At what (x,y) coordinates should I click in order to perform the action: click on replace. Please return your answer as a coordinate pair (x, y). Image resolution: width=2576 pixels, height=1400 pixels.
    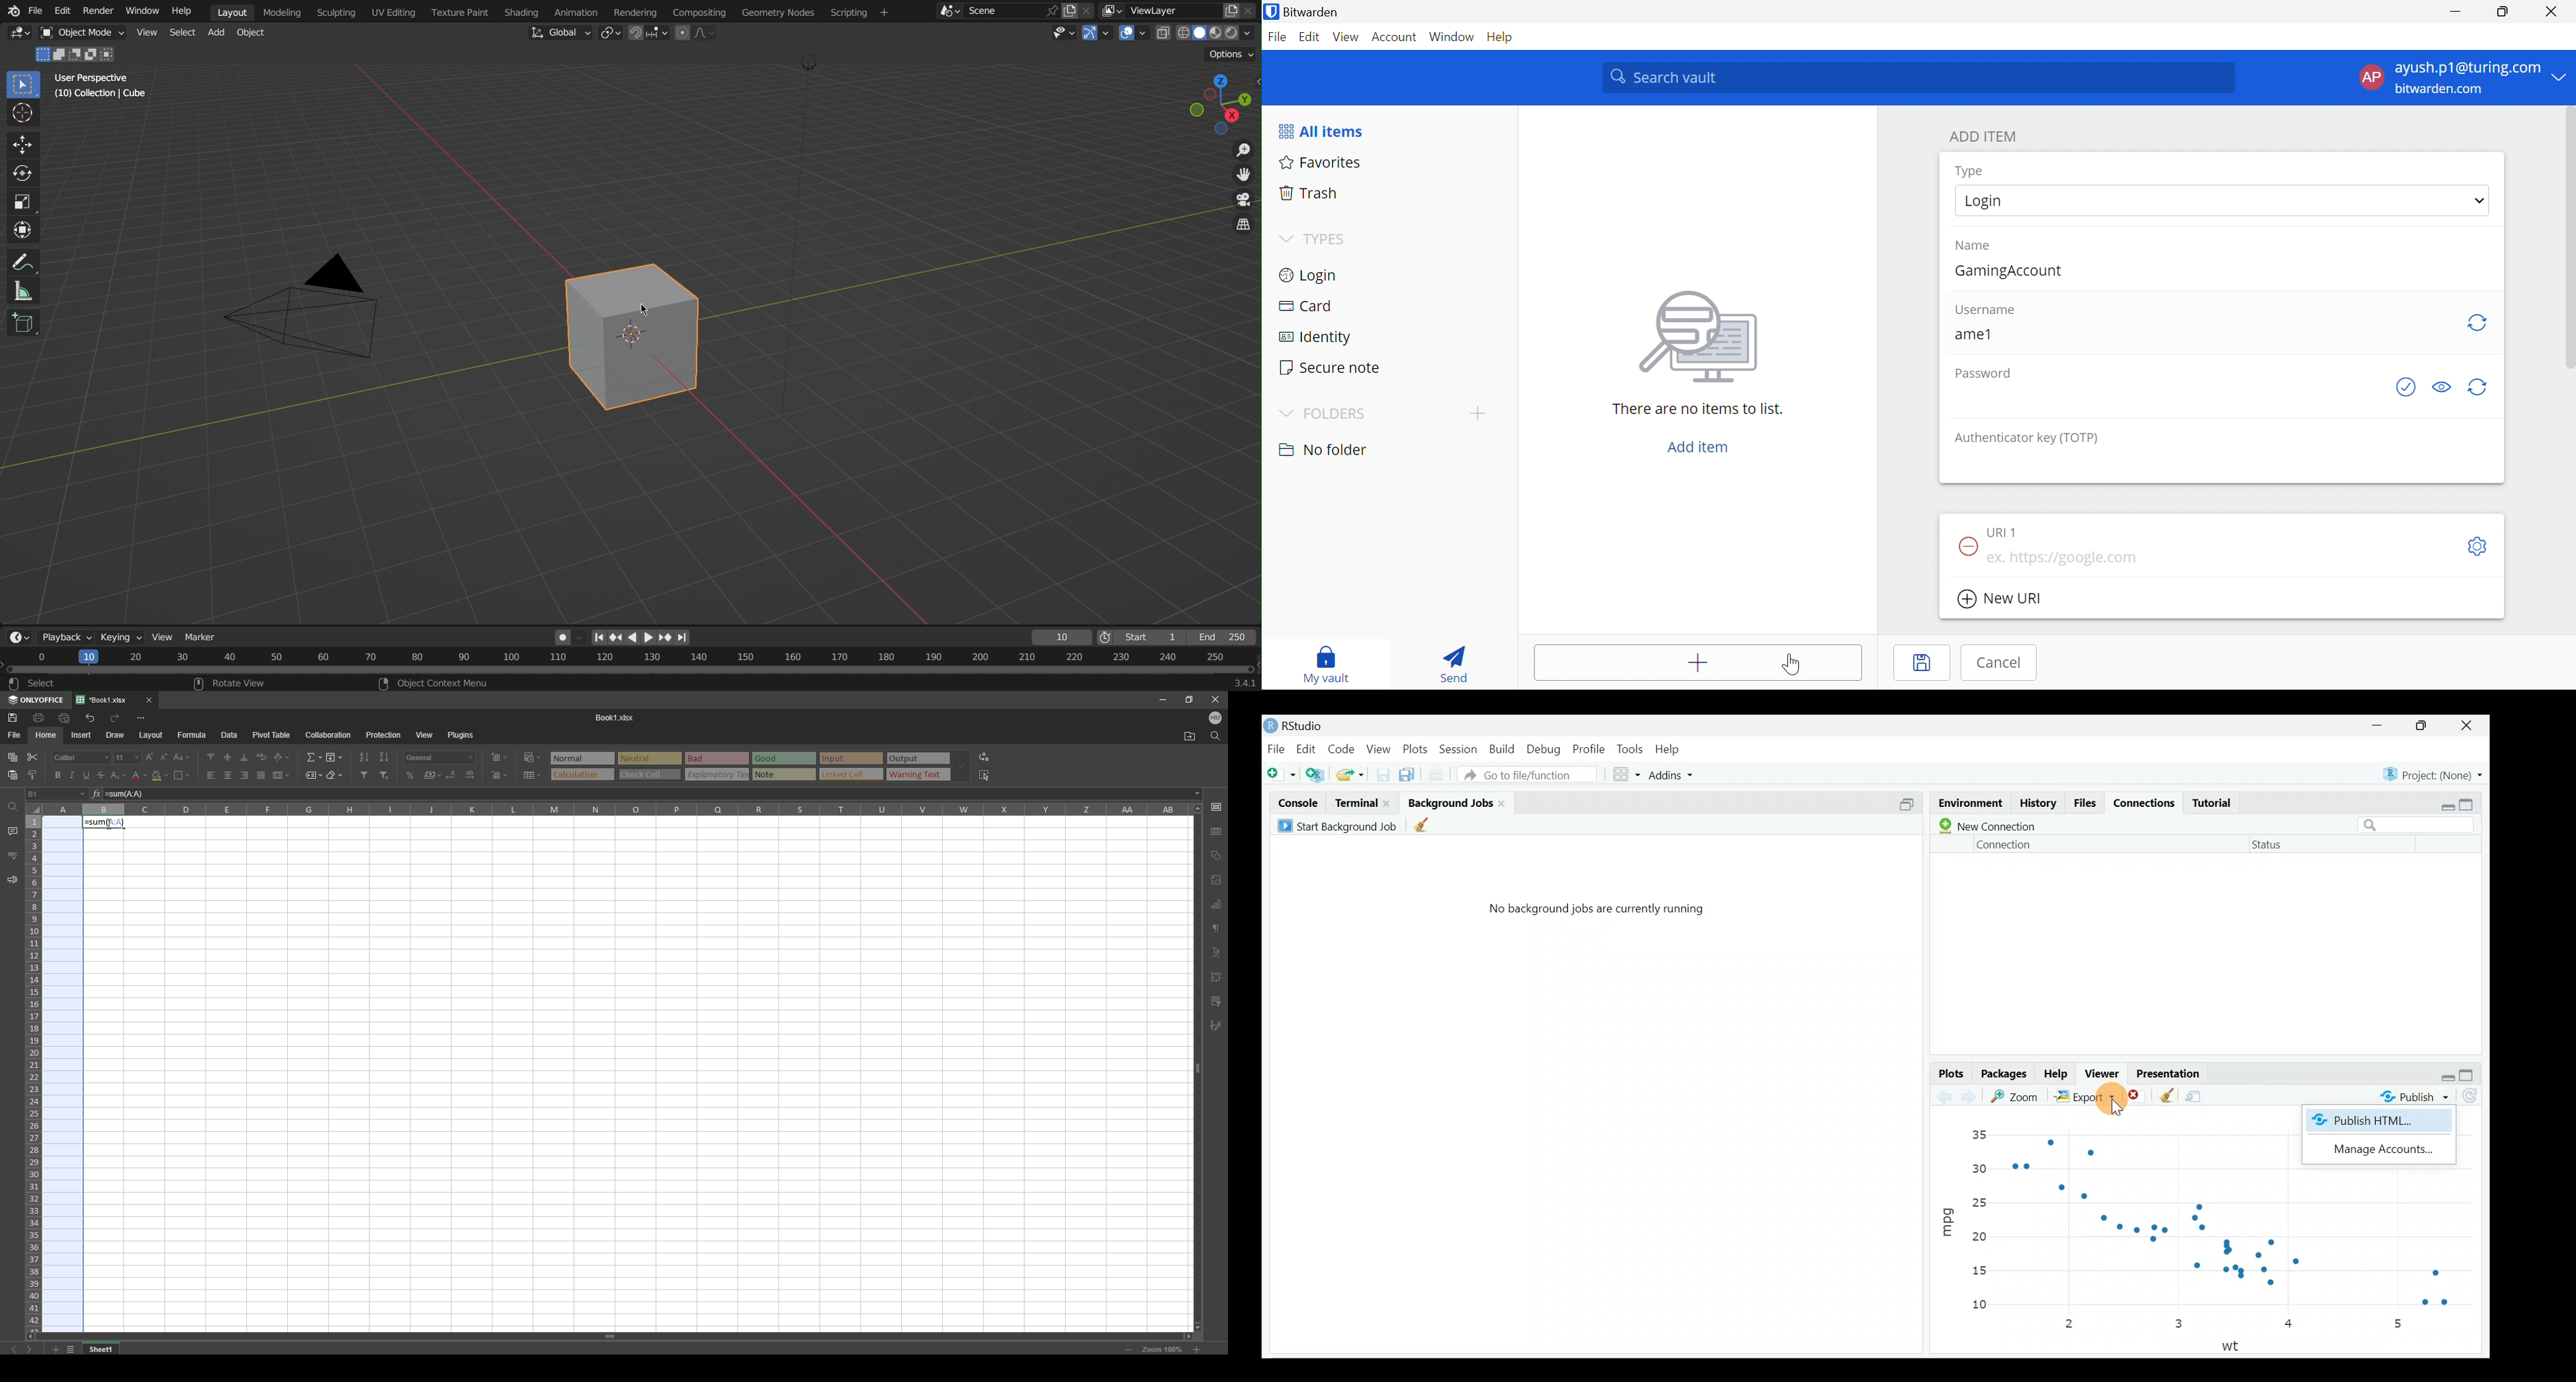
    Looking at the image, I should click on (984, 757).